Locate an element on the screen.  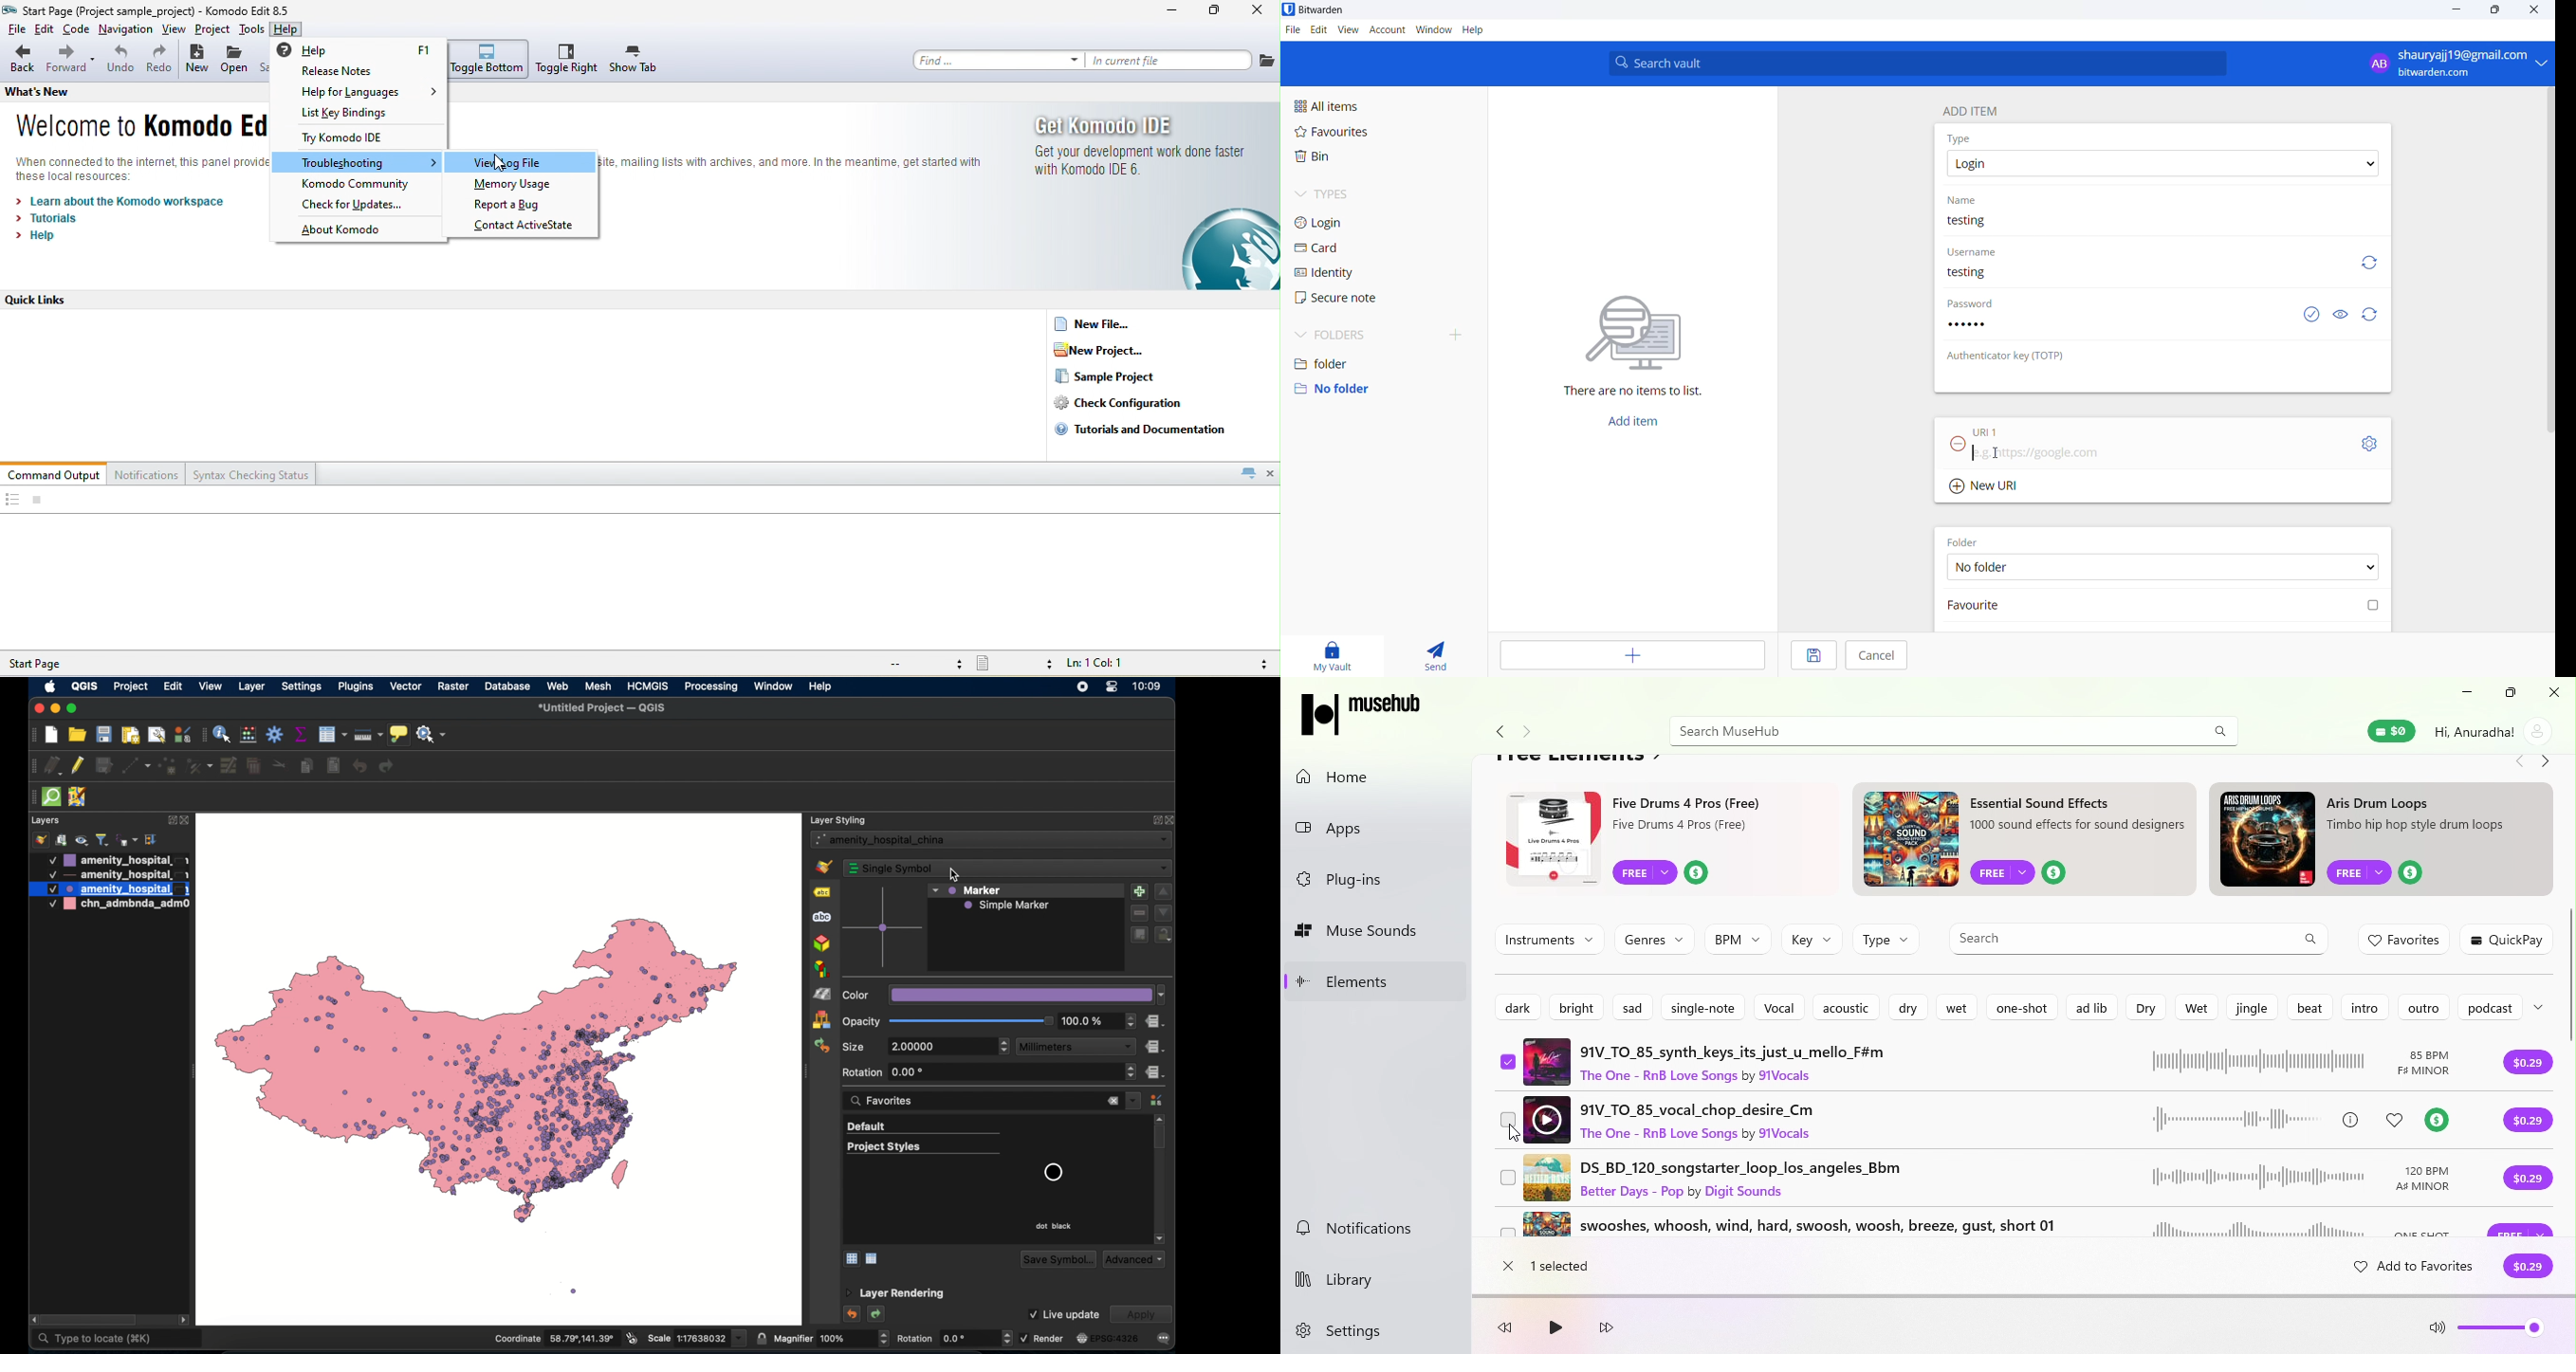
send is located at coordinates (1437, 654).